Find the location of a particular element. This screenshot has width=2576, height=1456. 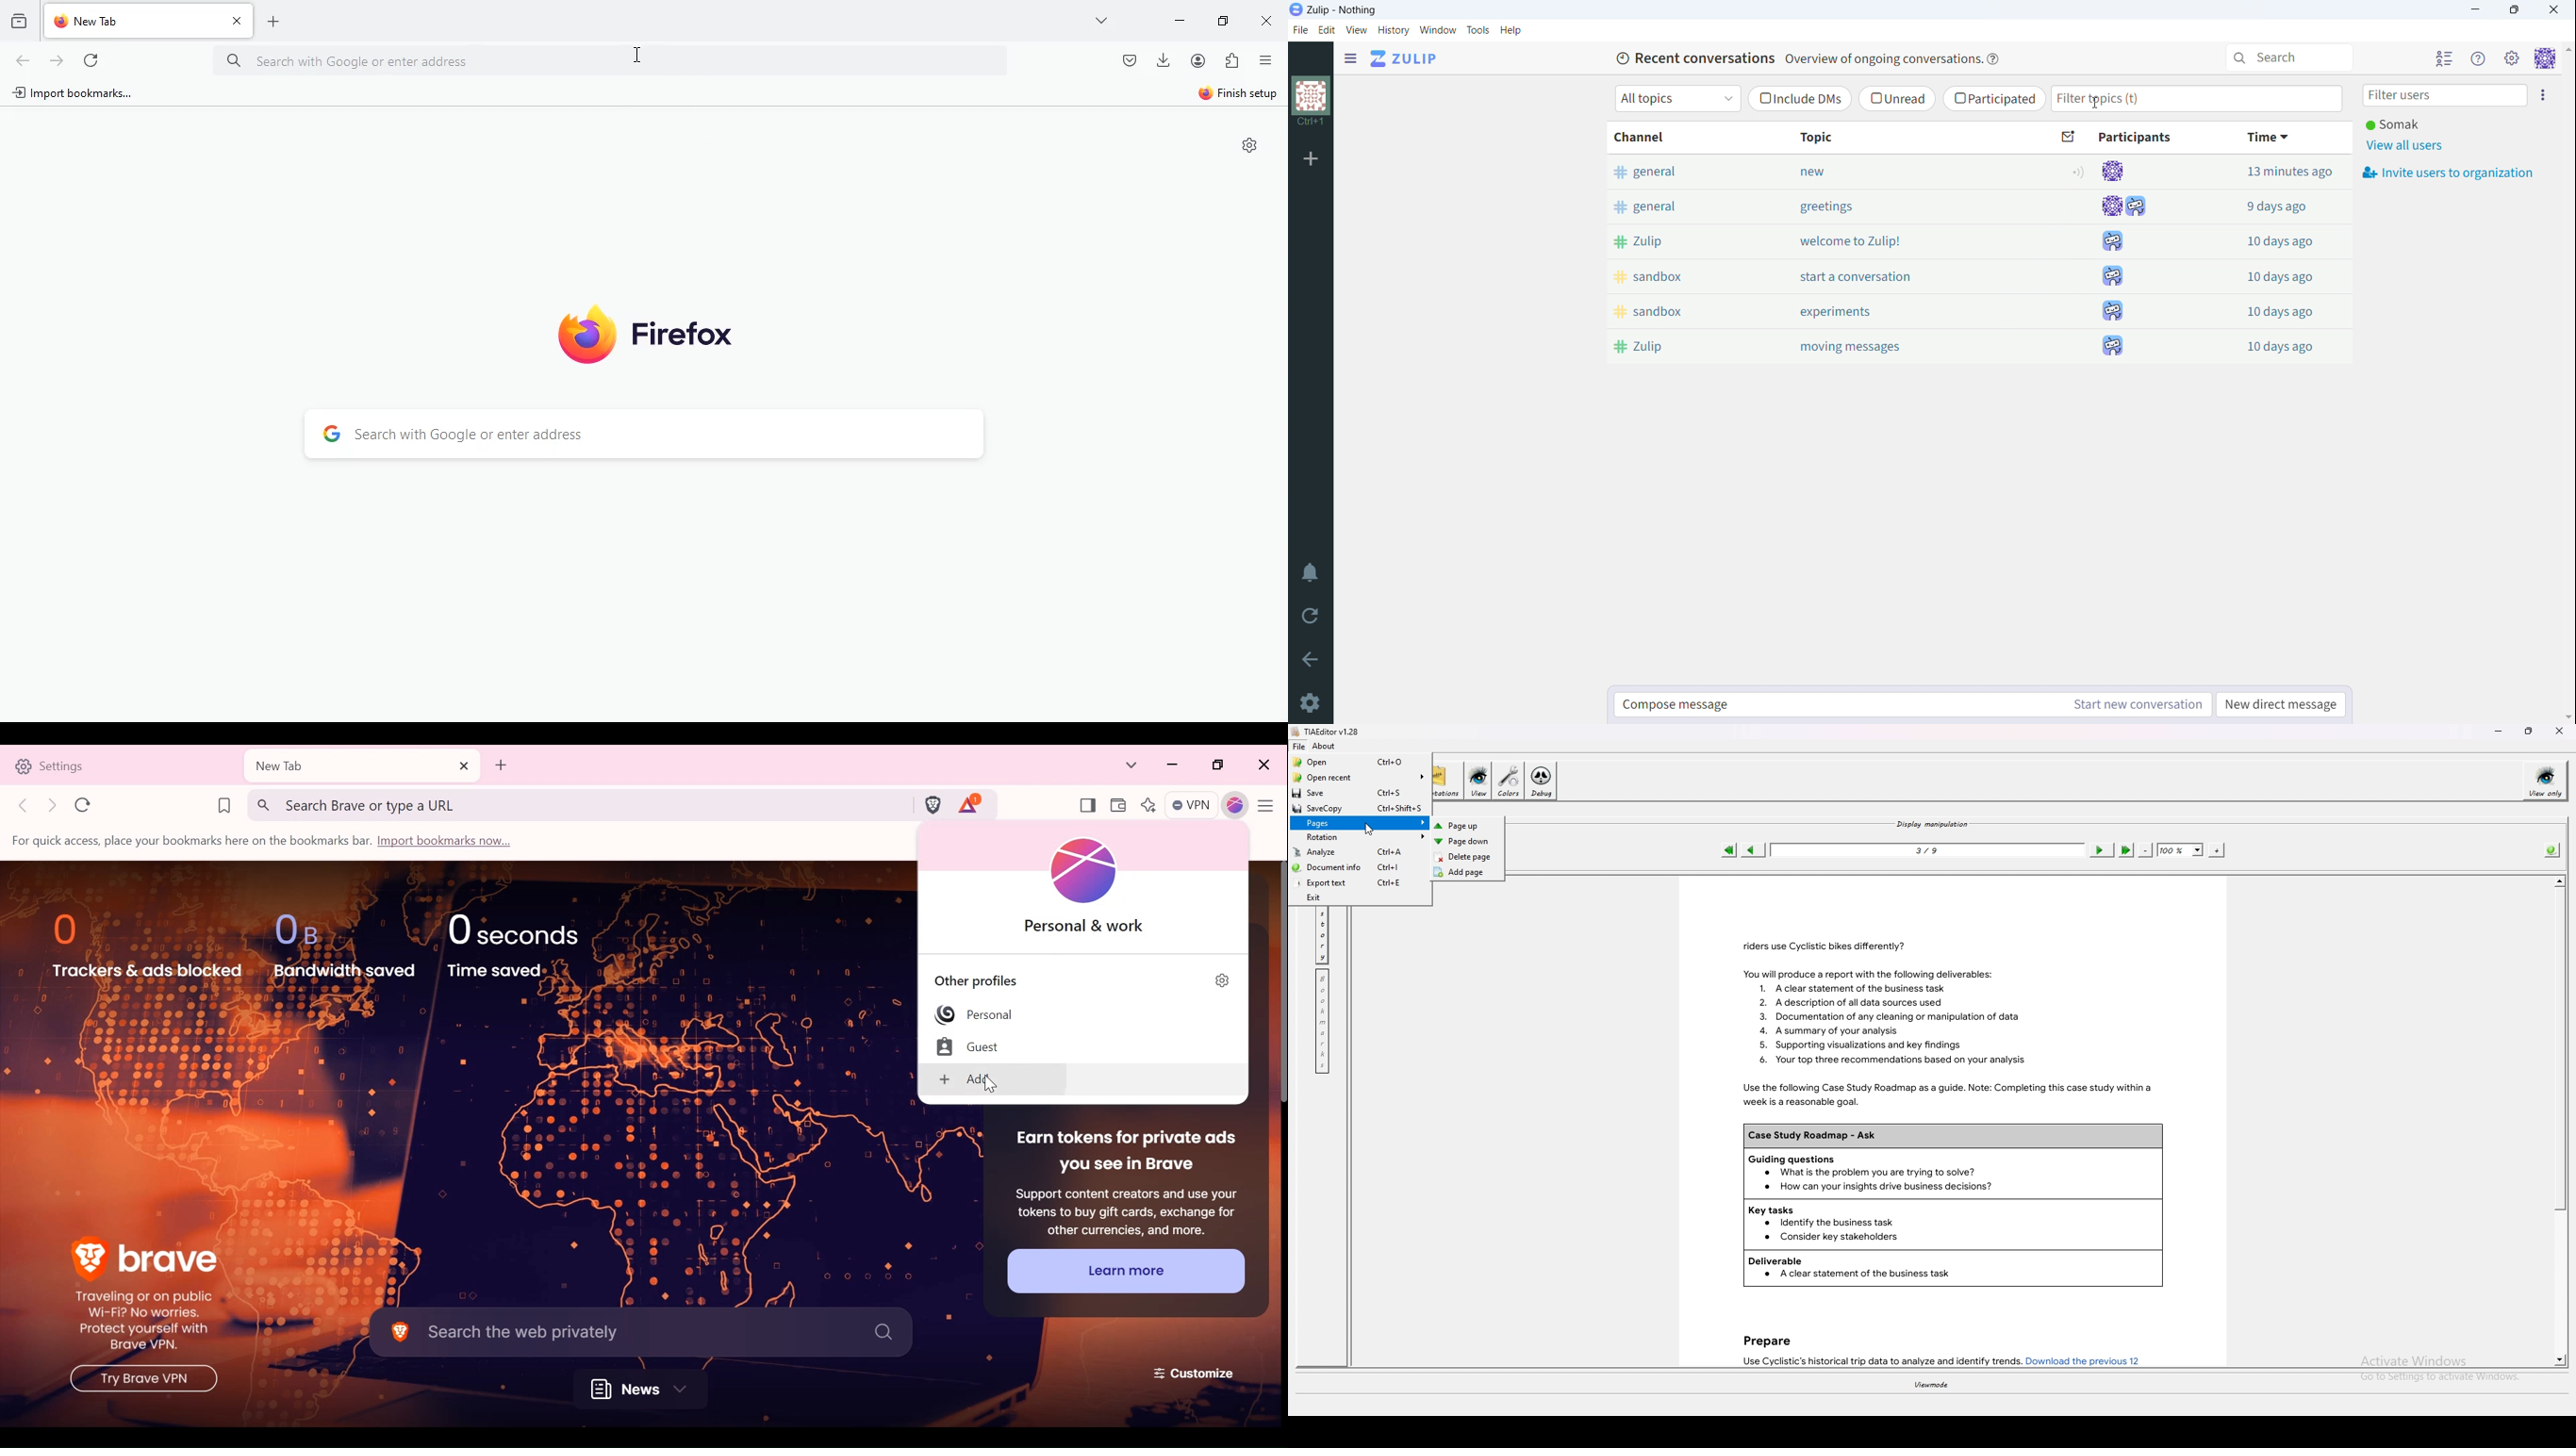

VPN is located at coordinates (1193, 806).